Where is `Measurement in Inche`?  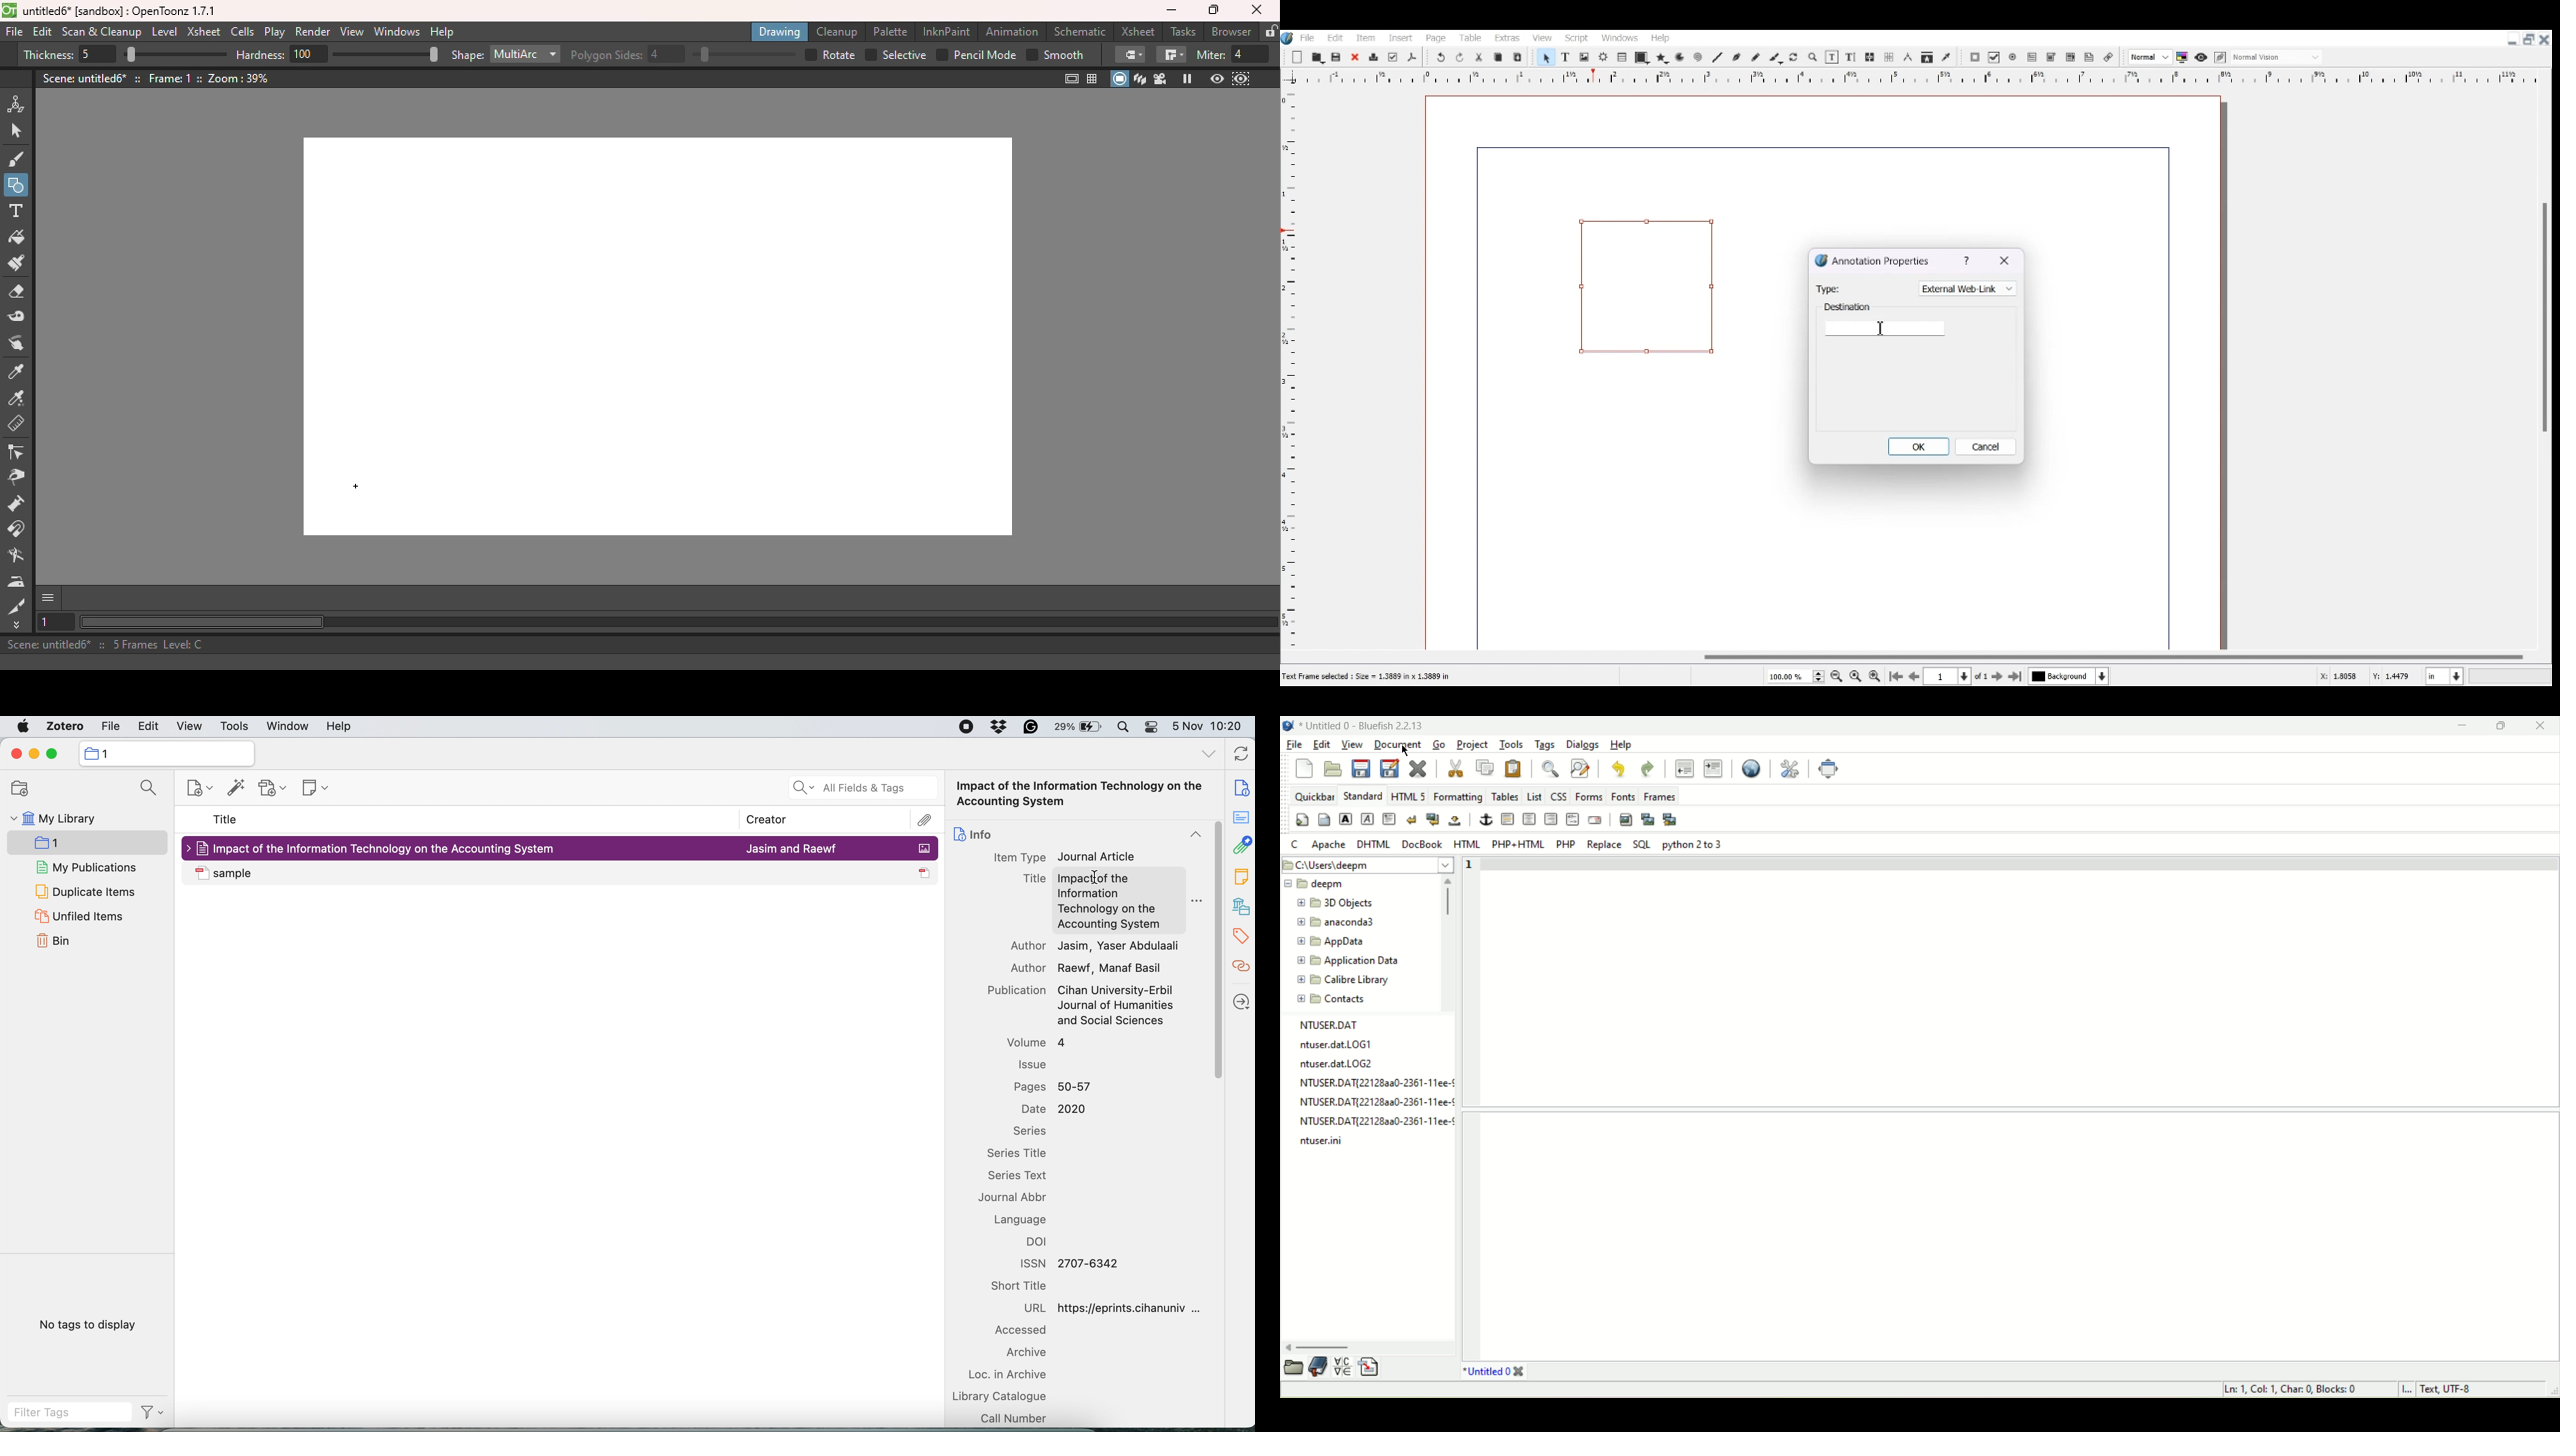 Measurement in Inche is located at coordinates (2445, 676).